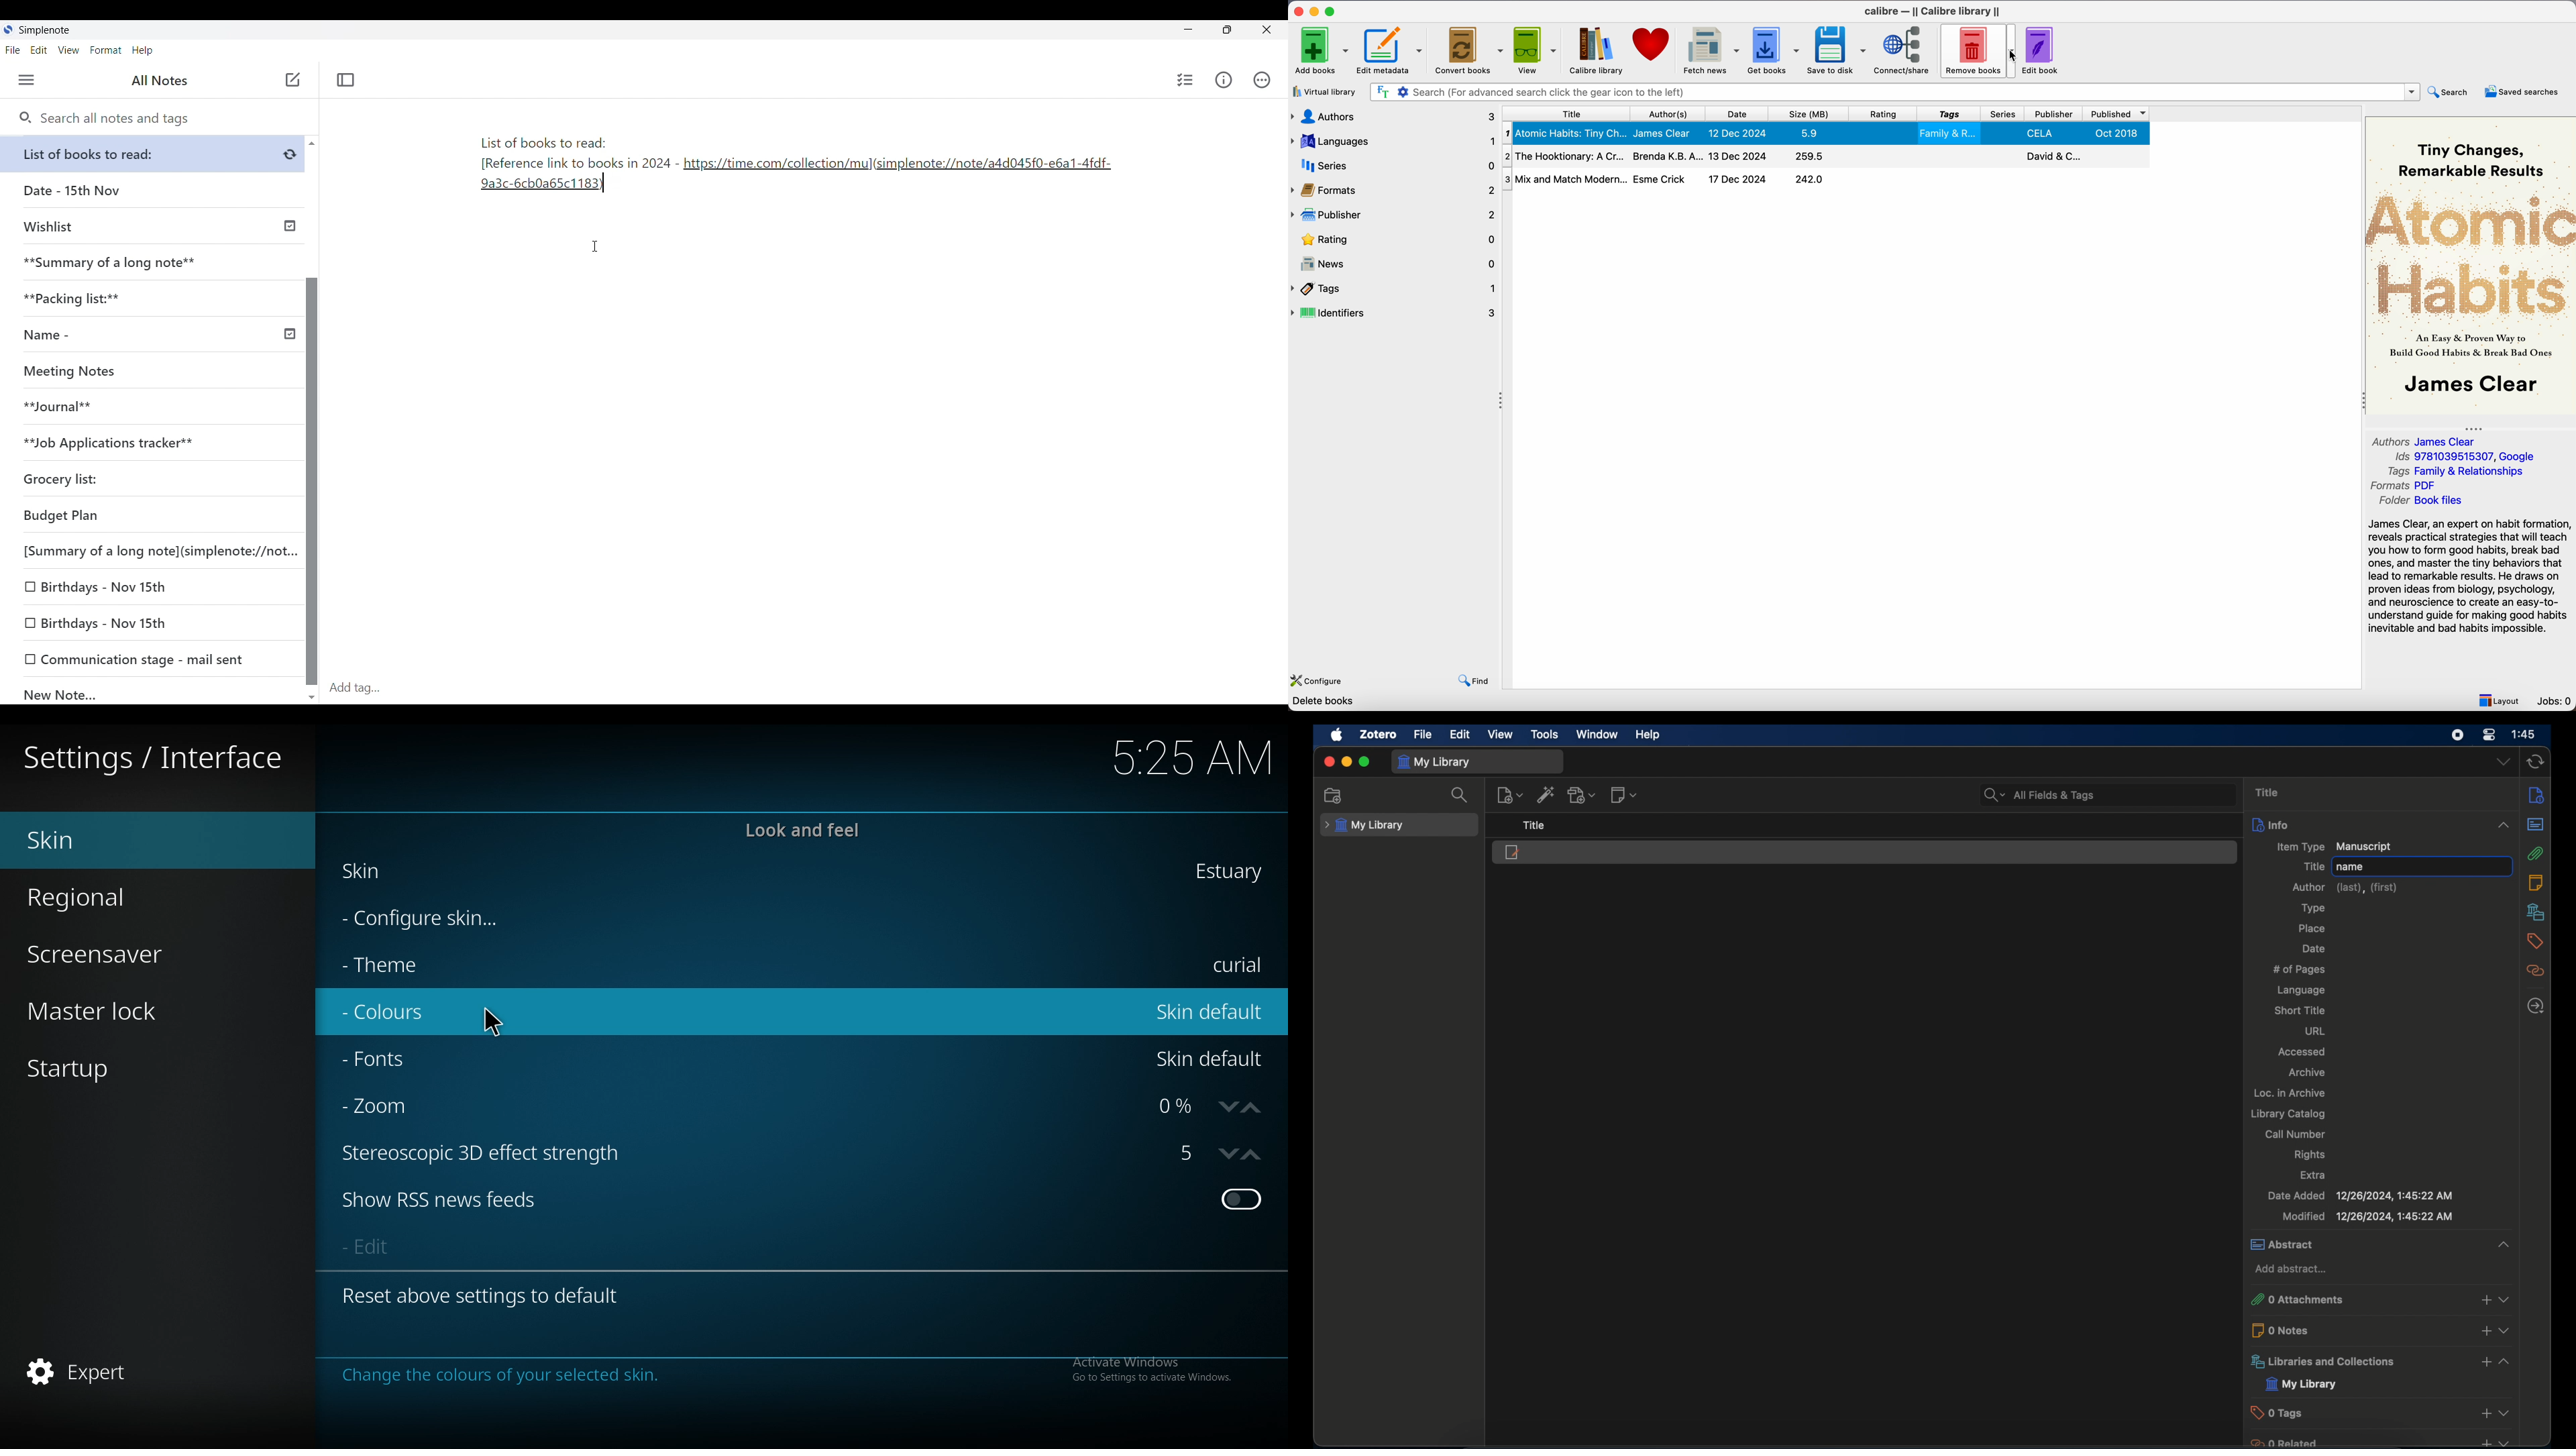 This screenshot has width=2576, height=1456. Describe the element at coordinates (13, 50) in the screenshot. I see `File` at that location.